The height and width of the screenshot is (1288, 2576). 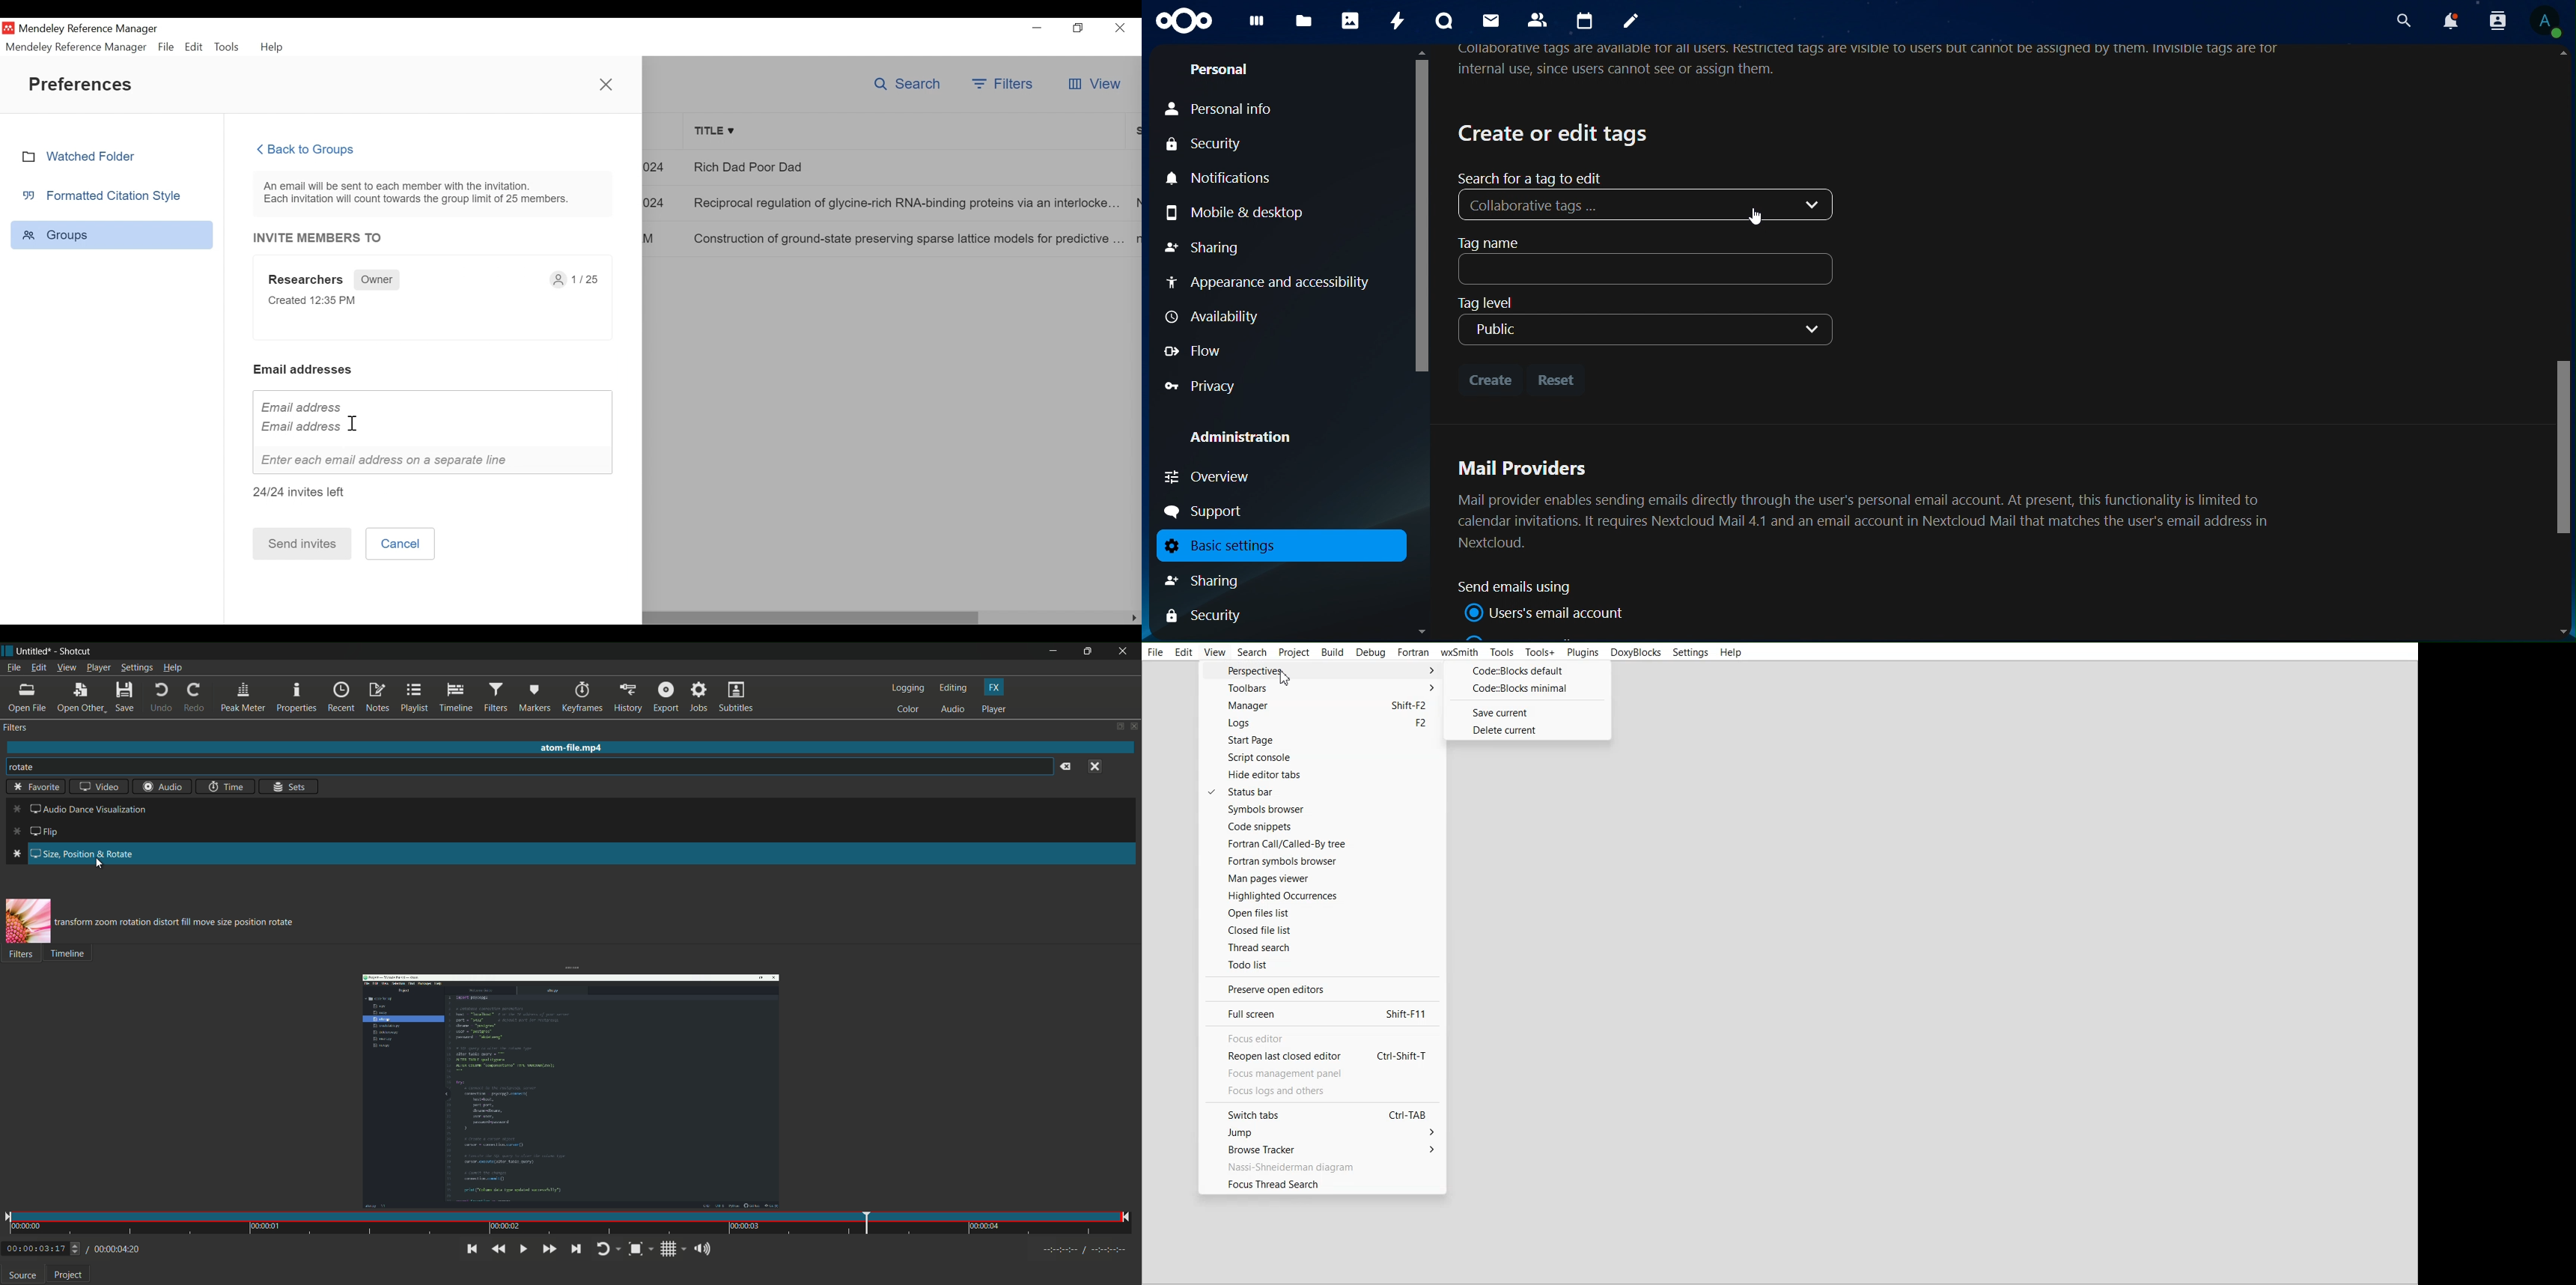 I want to click on icon, so click(x=1184, y=21).